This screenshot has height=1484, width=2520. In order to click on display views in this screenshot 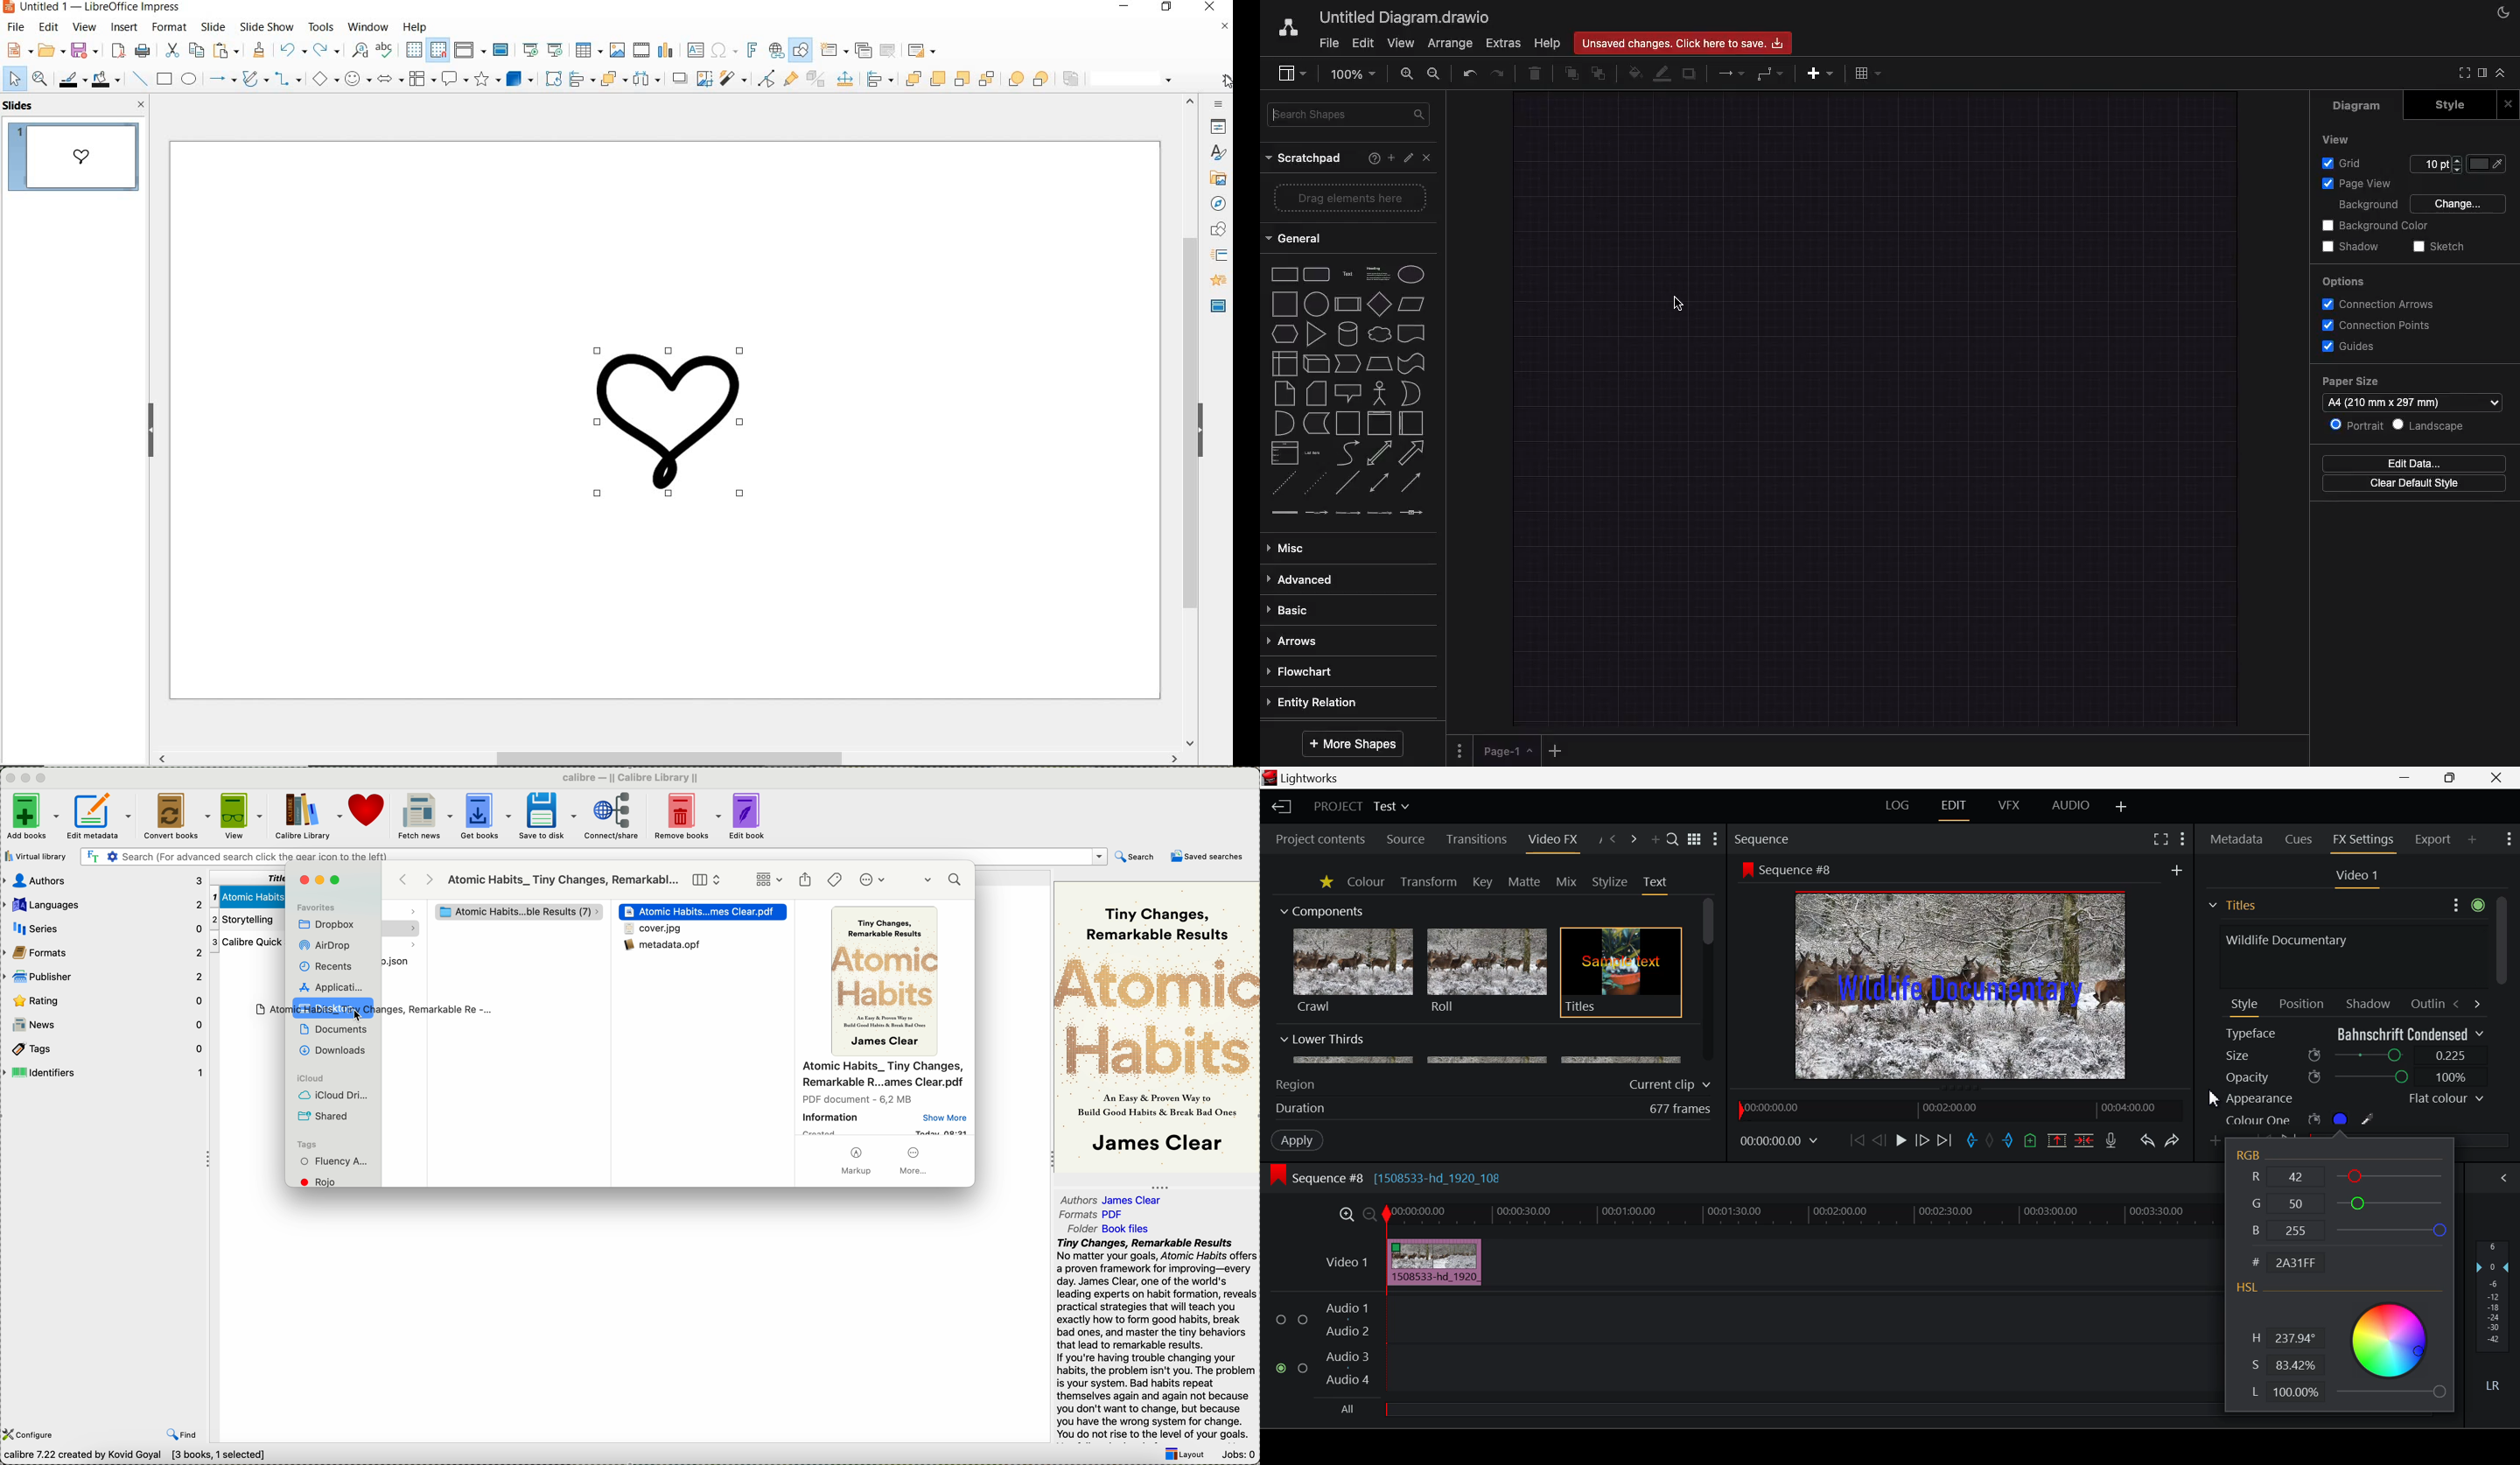, I will do `click(470, 51)`.